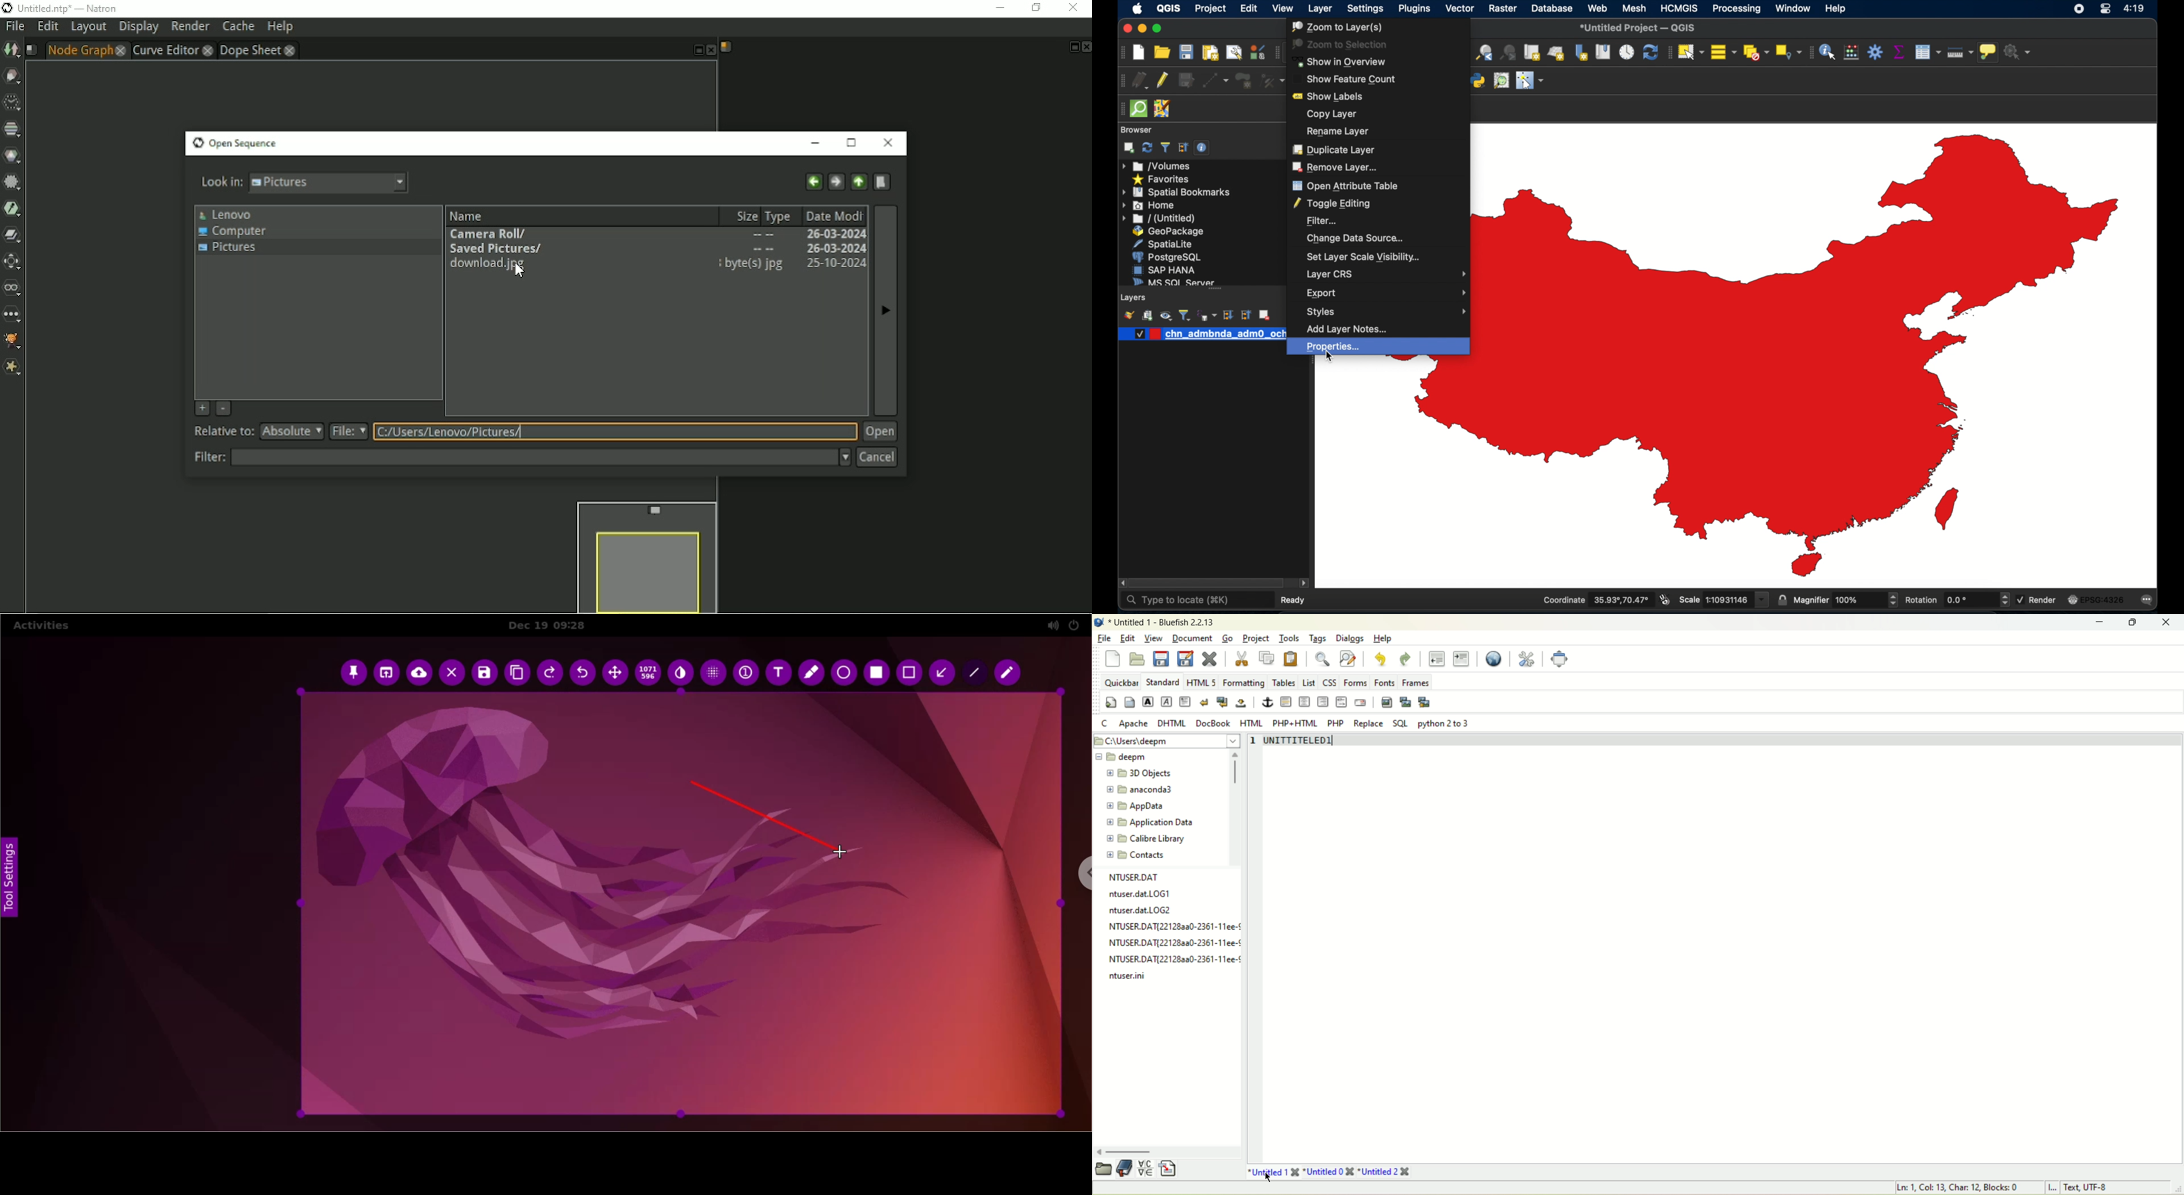 The image size is (2184, 1204). What do you see at coordinates (1899, 53) in the screenshot?
I see `show statistical summary` at bounding box center [1899, 53].